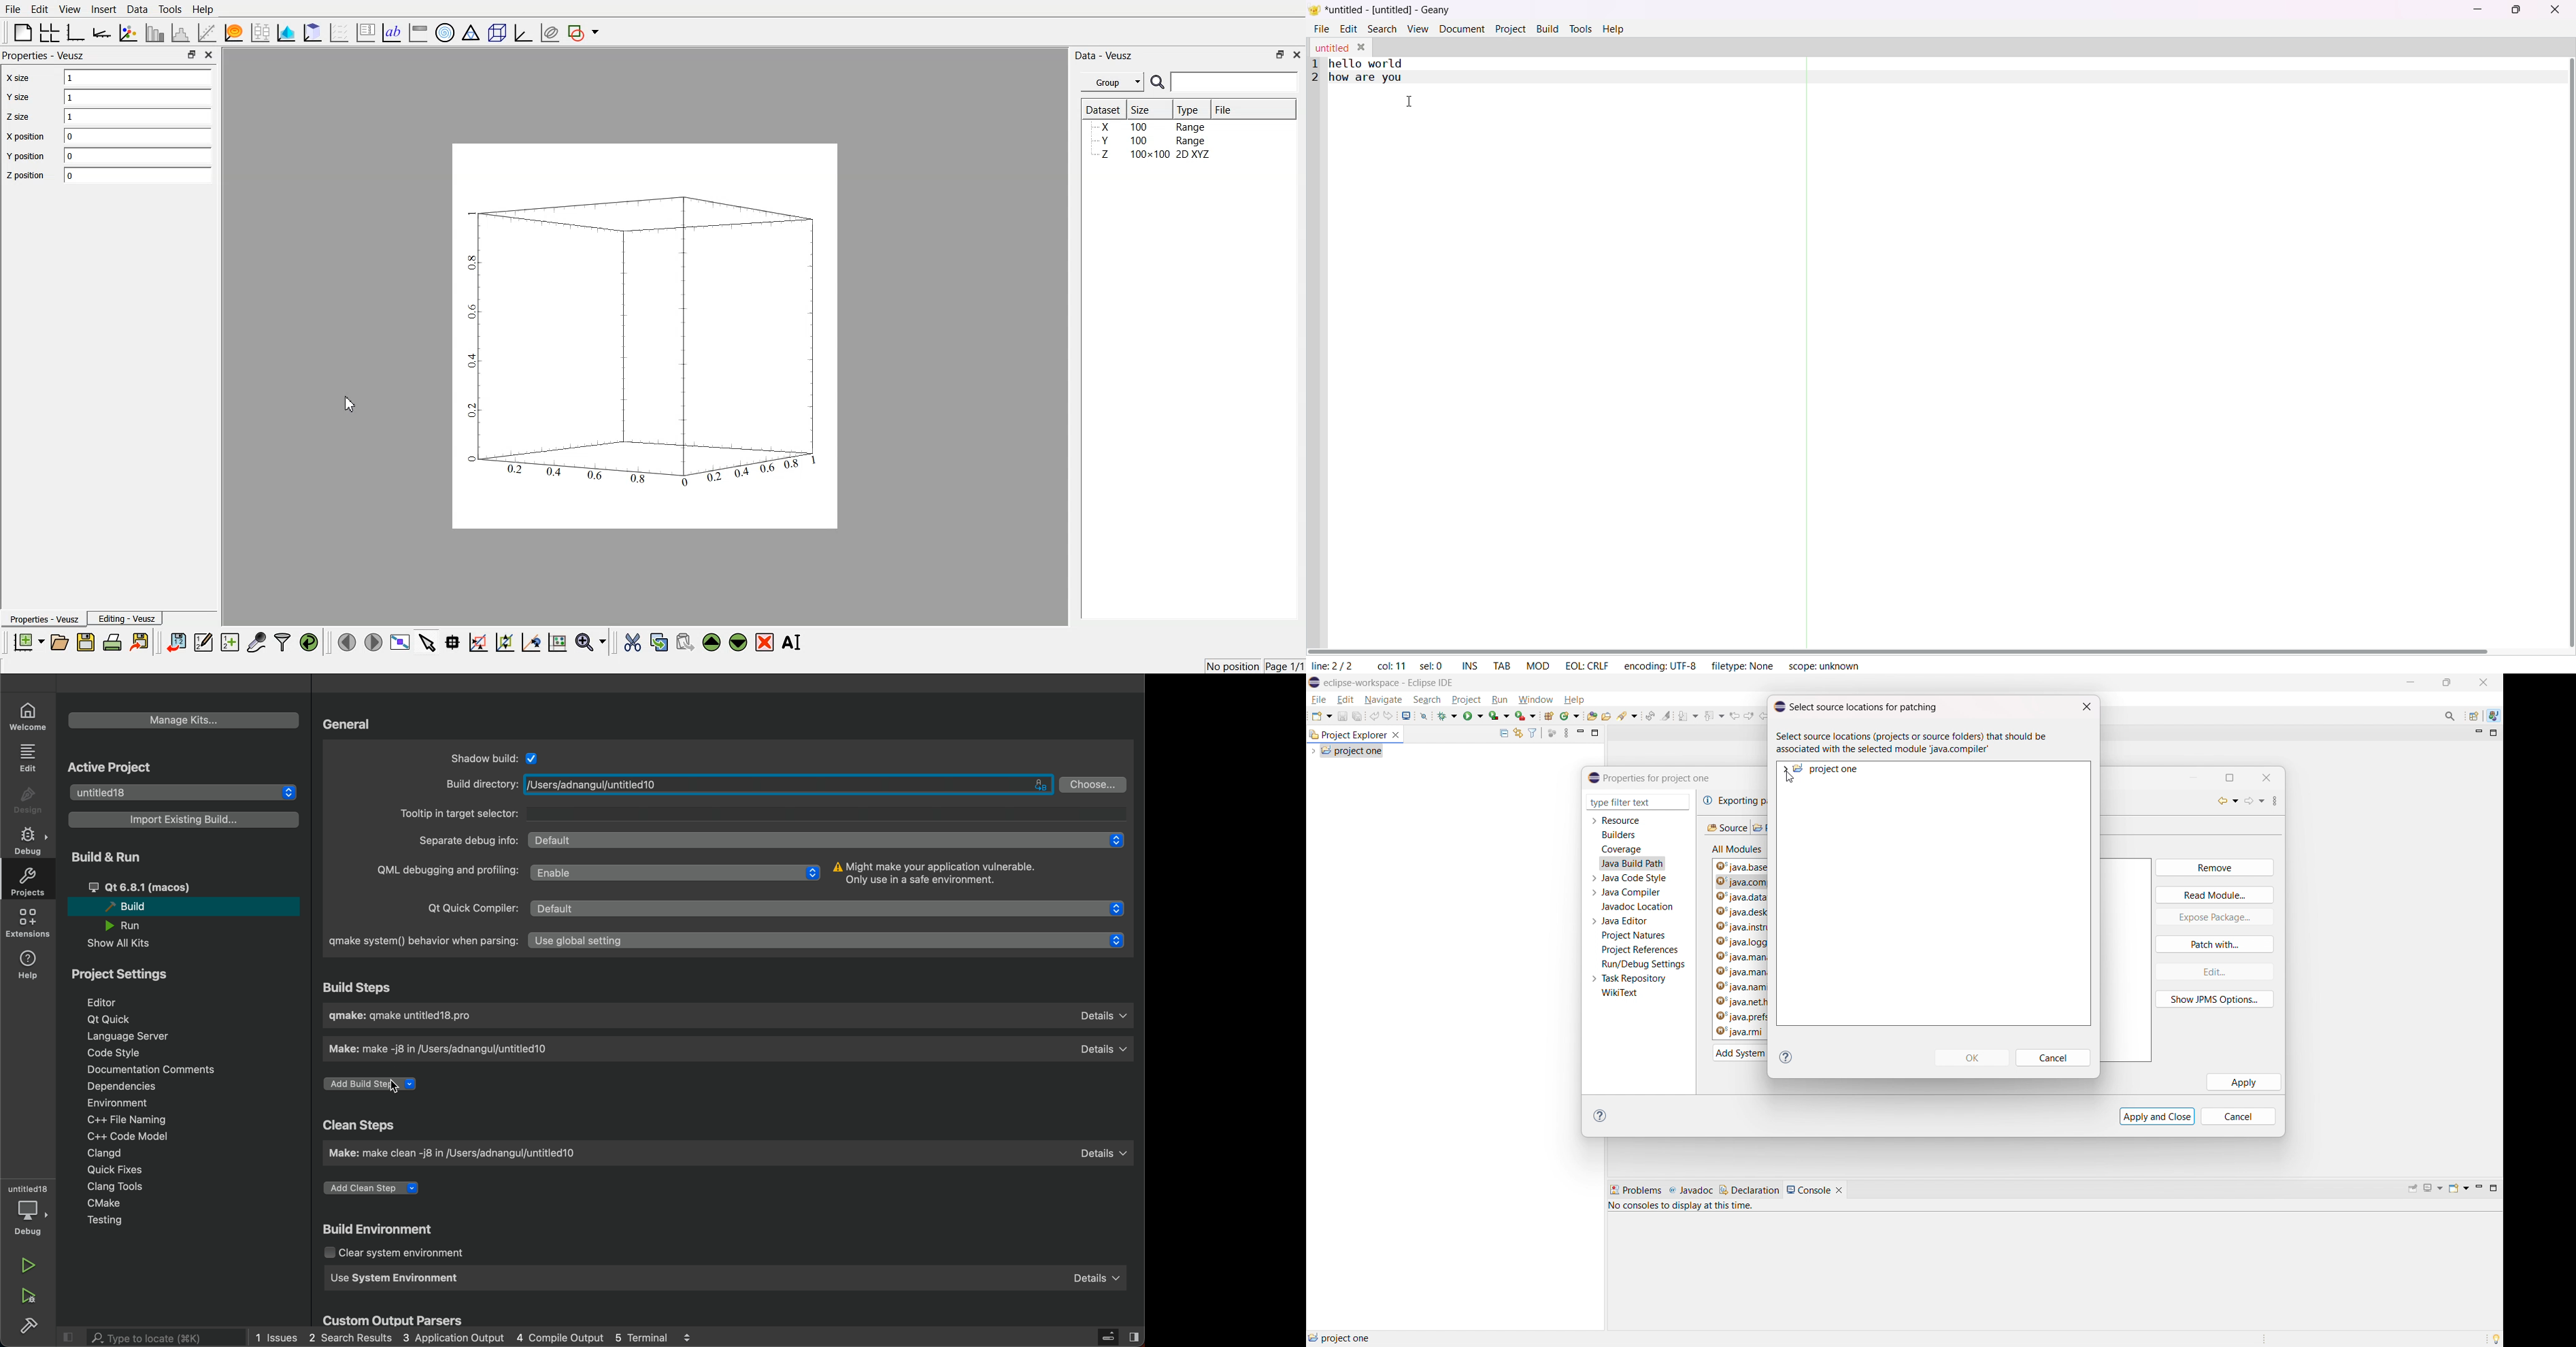 Image resolution: width=2576 pixels, height=1372 pixels. What do you see at coordinates (445, 33) in the screenshot?
I see `Polar Graph` at bounding box center [445, 33].